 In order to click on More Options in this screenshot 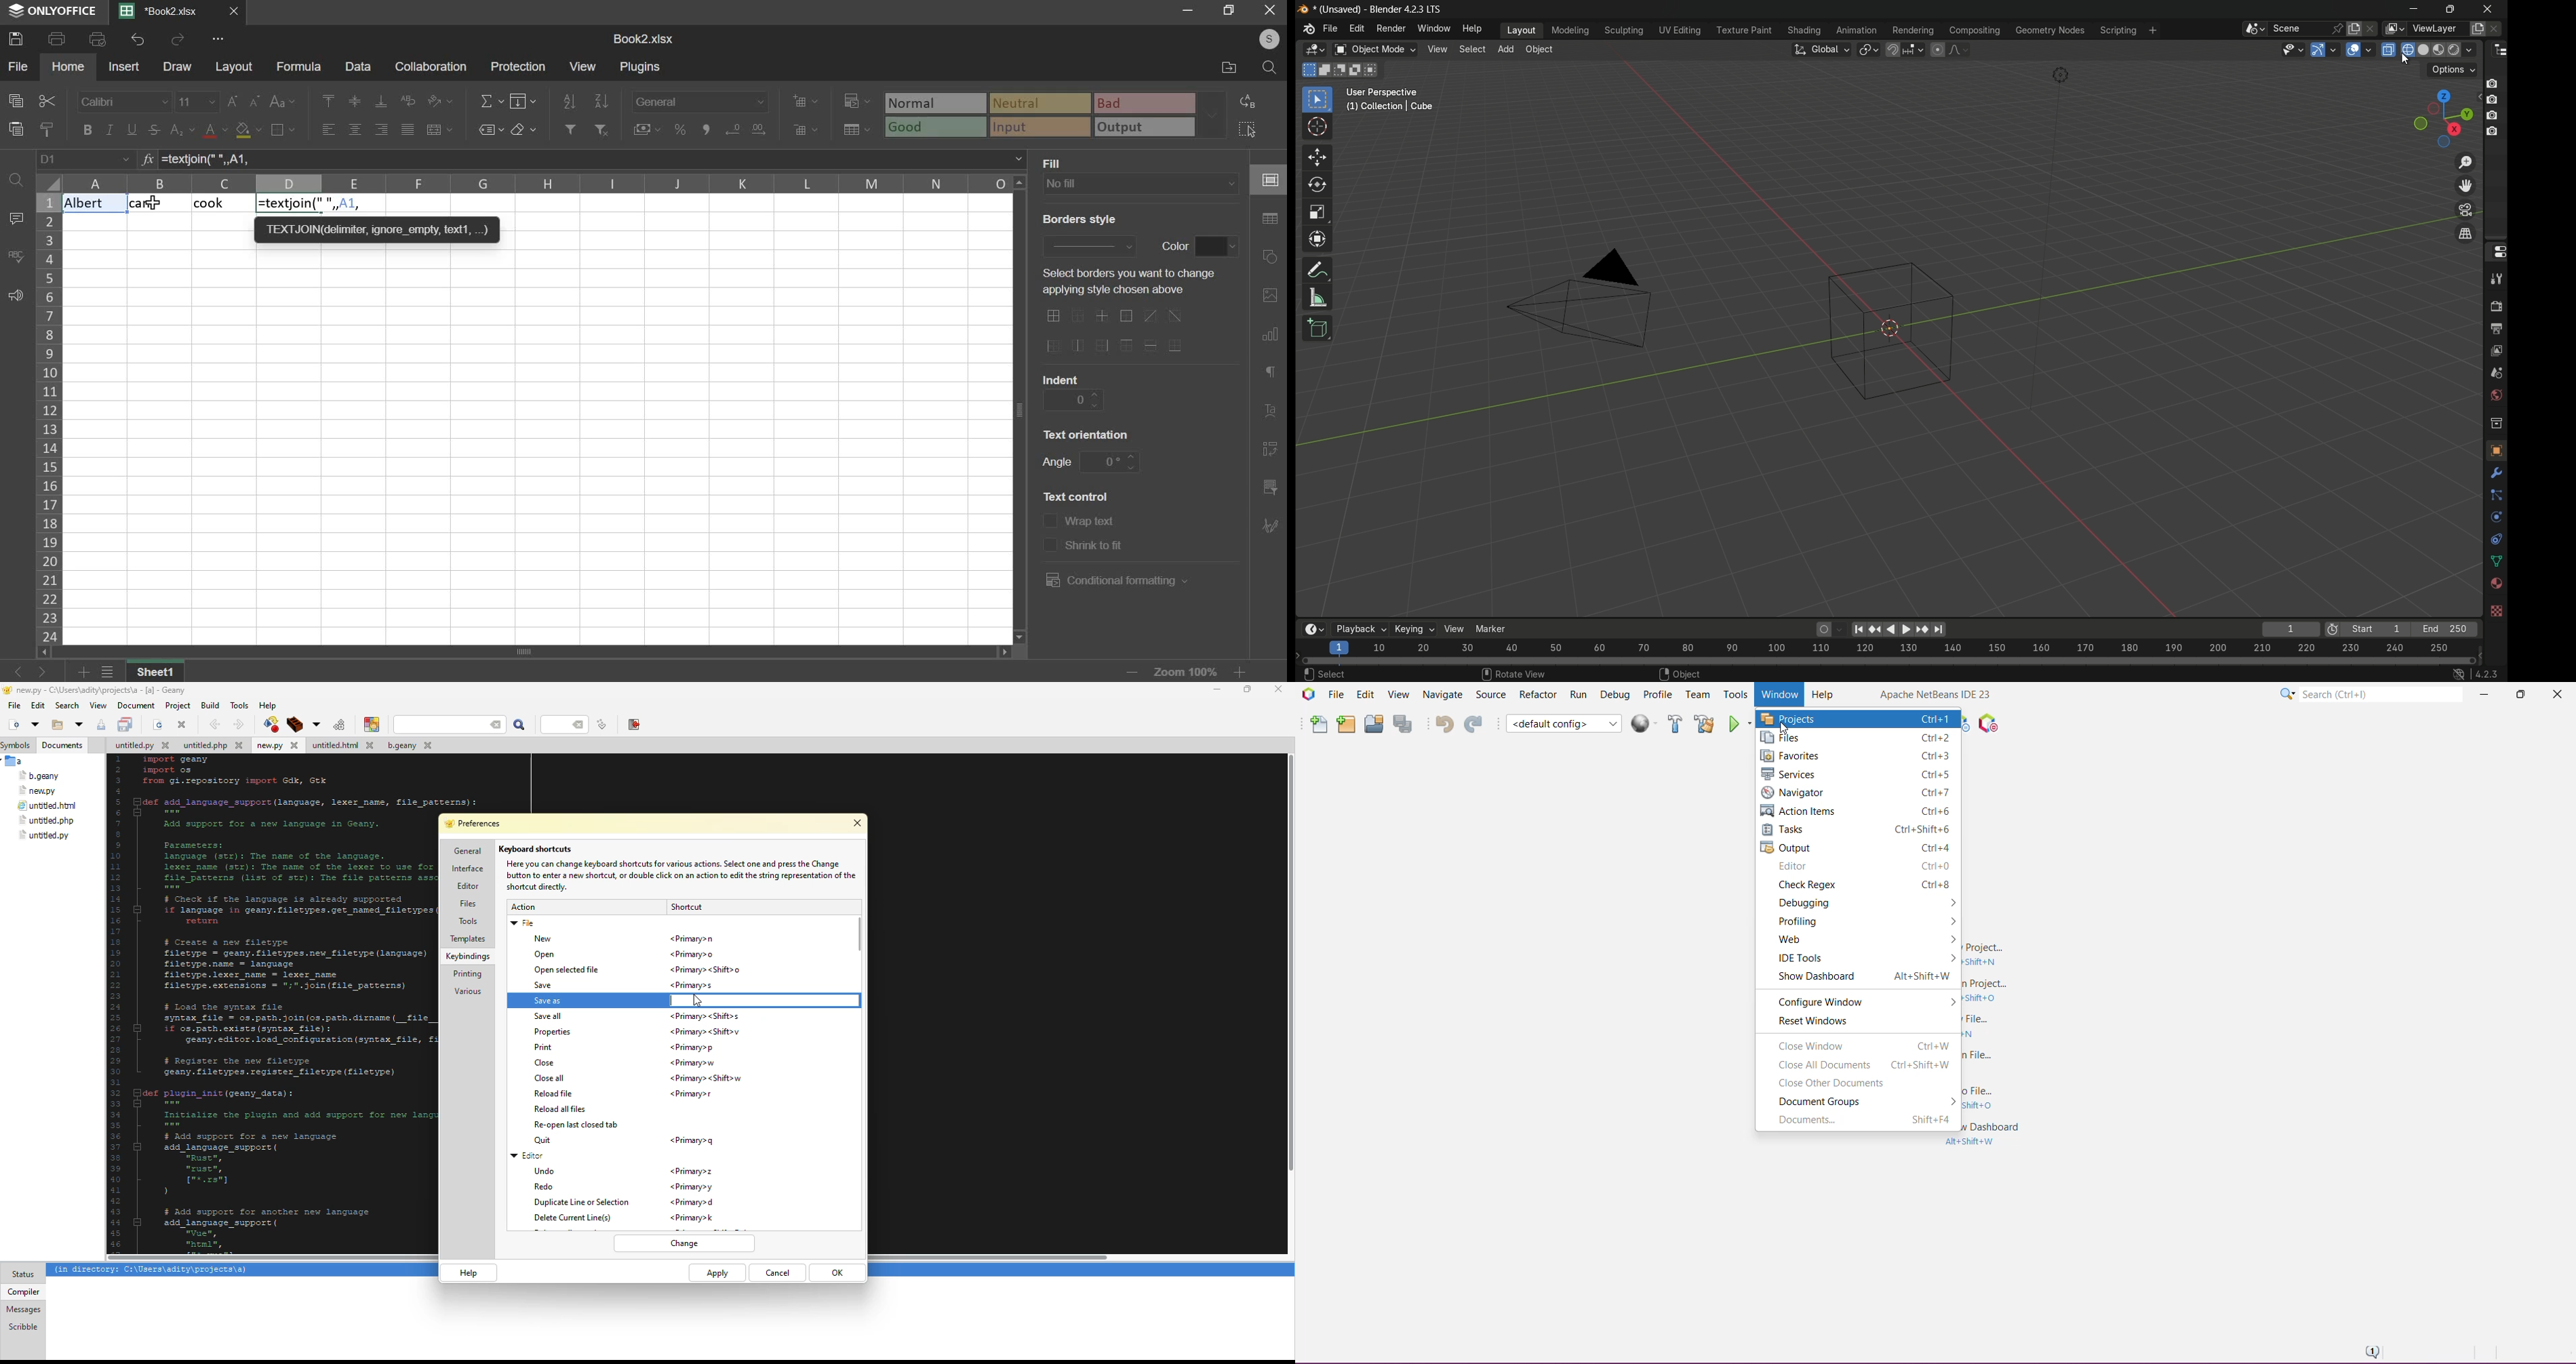, I will do `click(1950, 903)`.